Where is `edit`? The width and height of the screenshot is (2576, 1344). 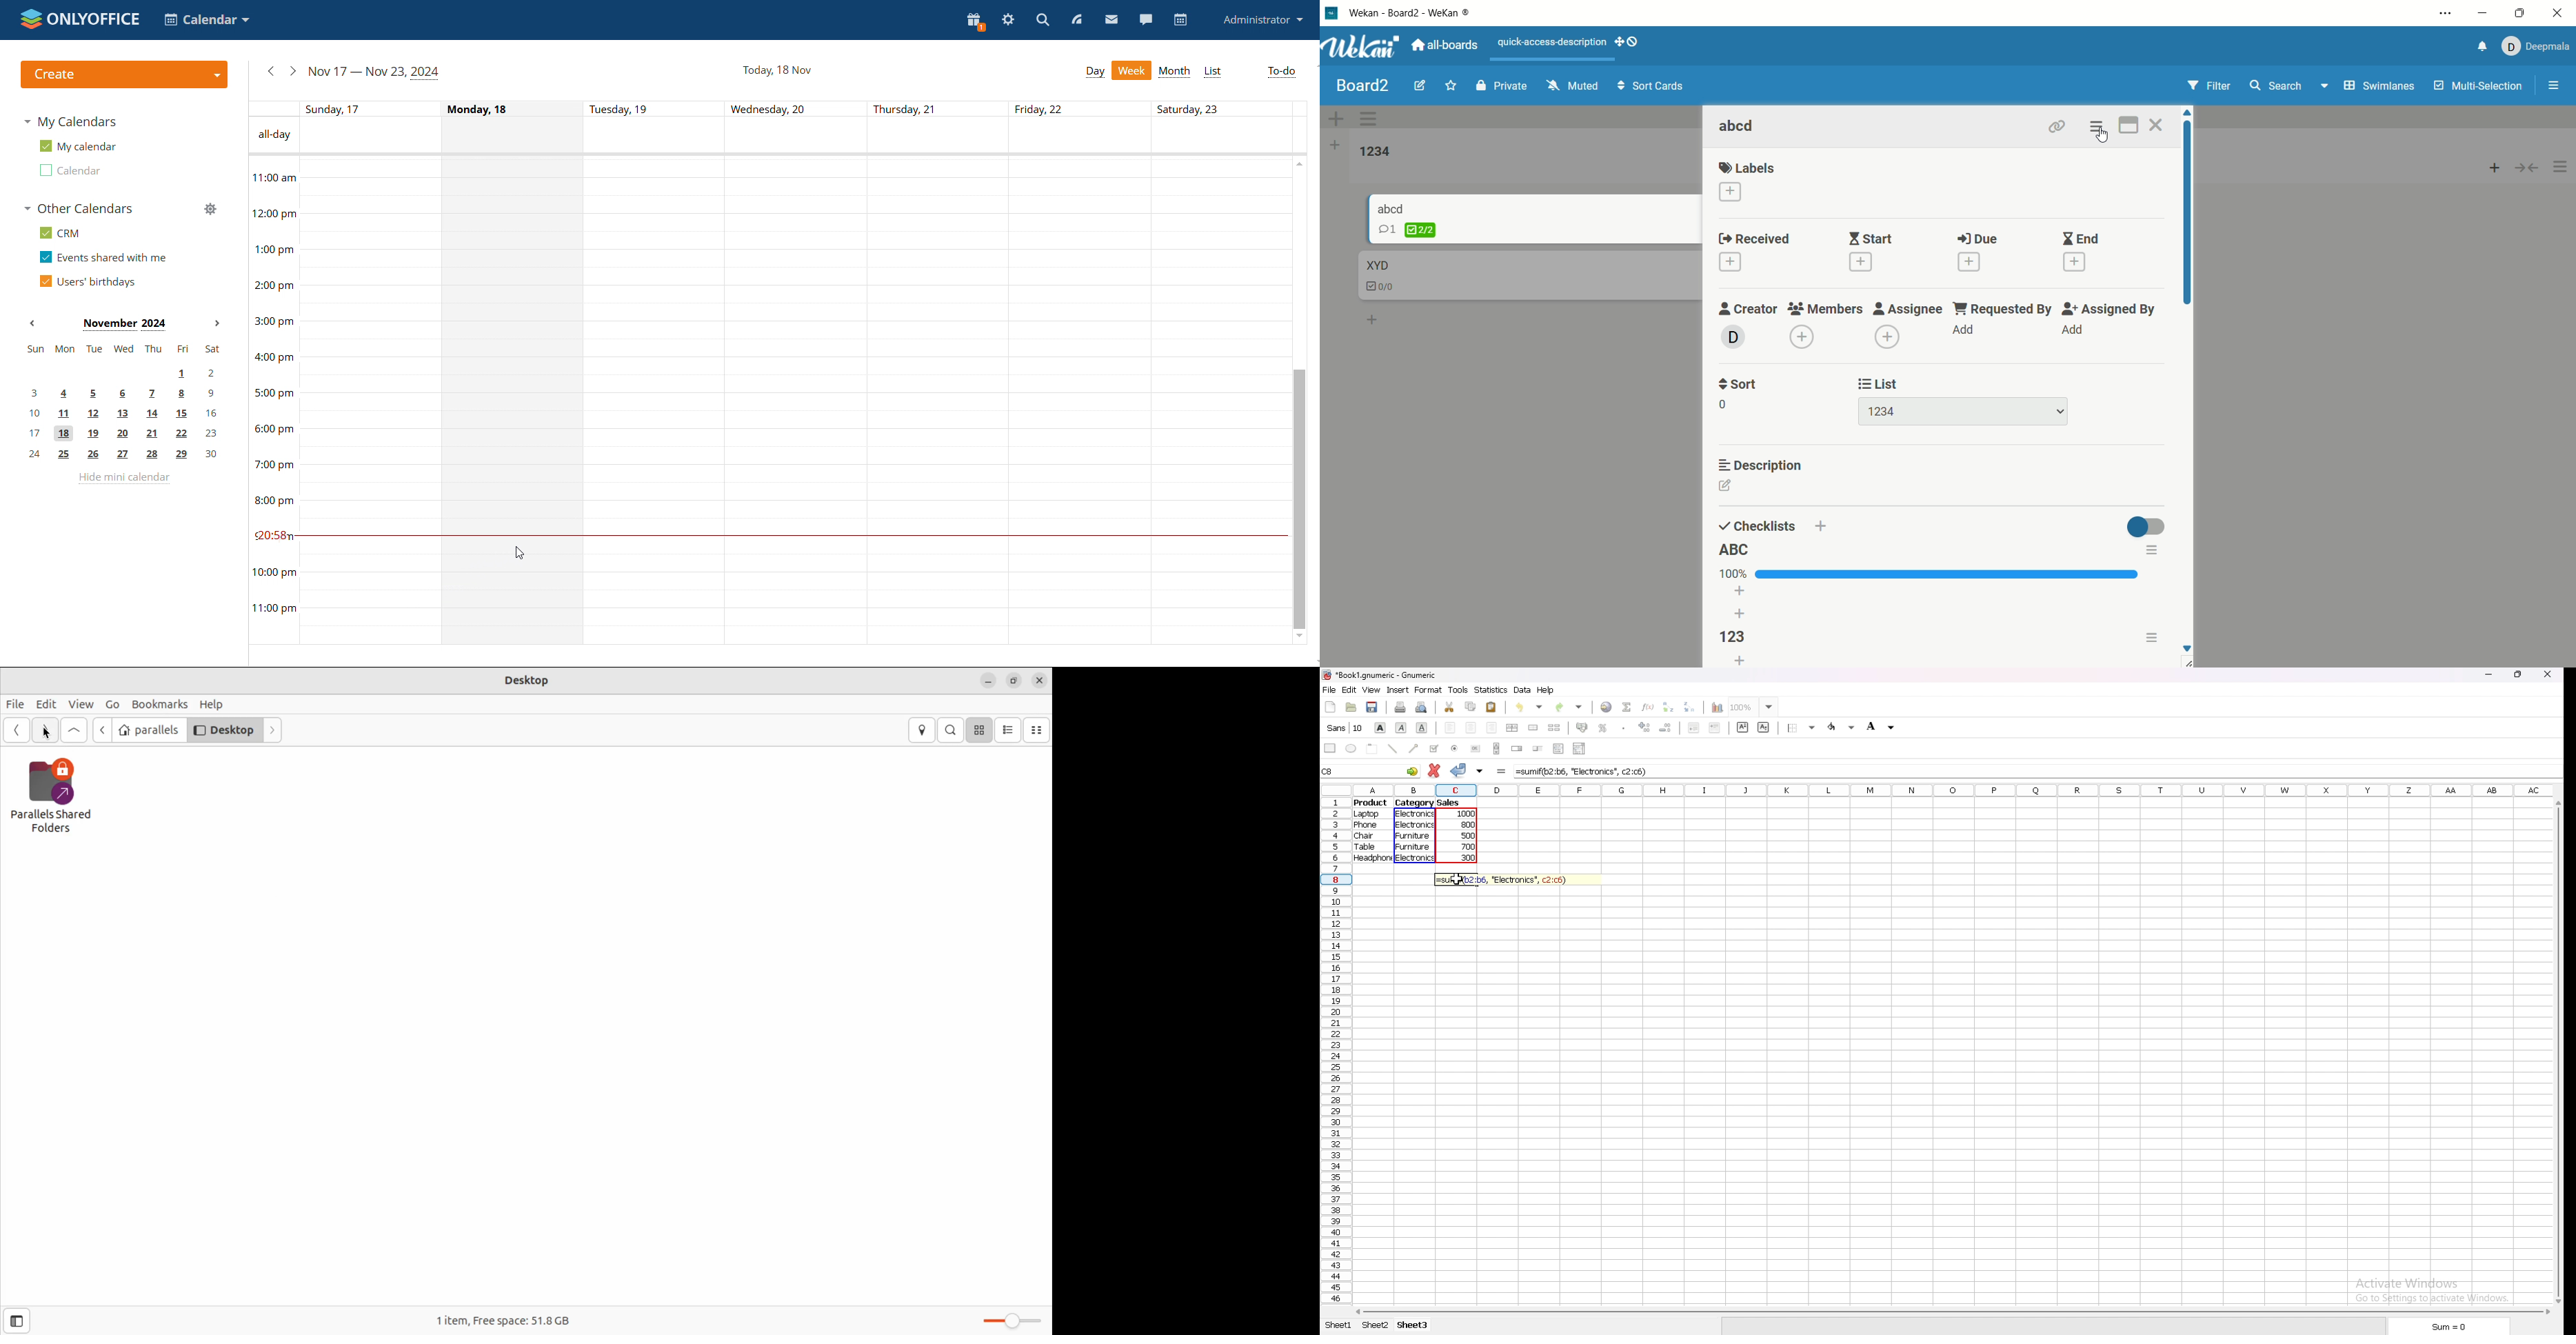
edit is located at coordinates (1729, 489).